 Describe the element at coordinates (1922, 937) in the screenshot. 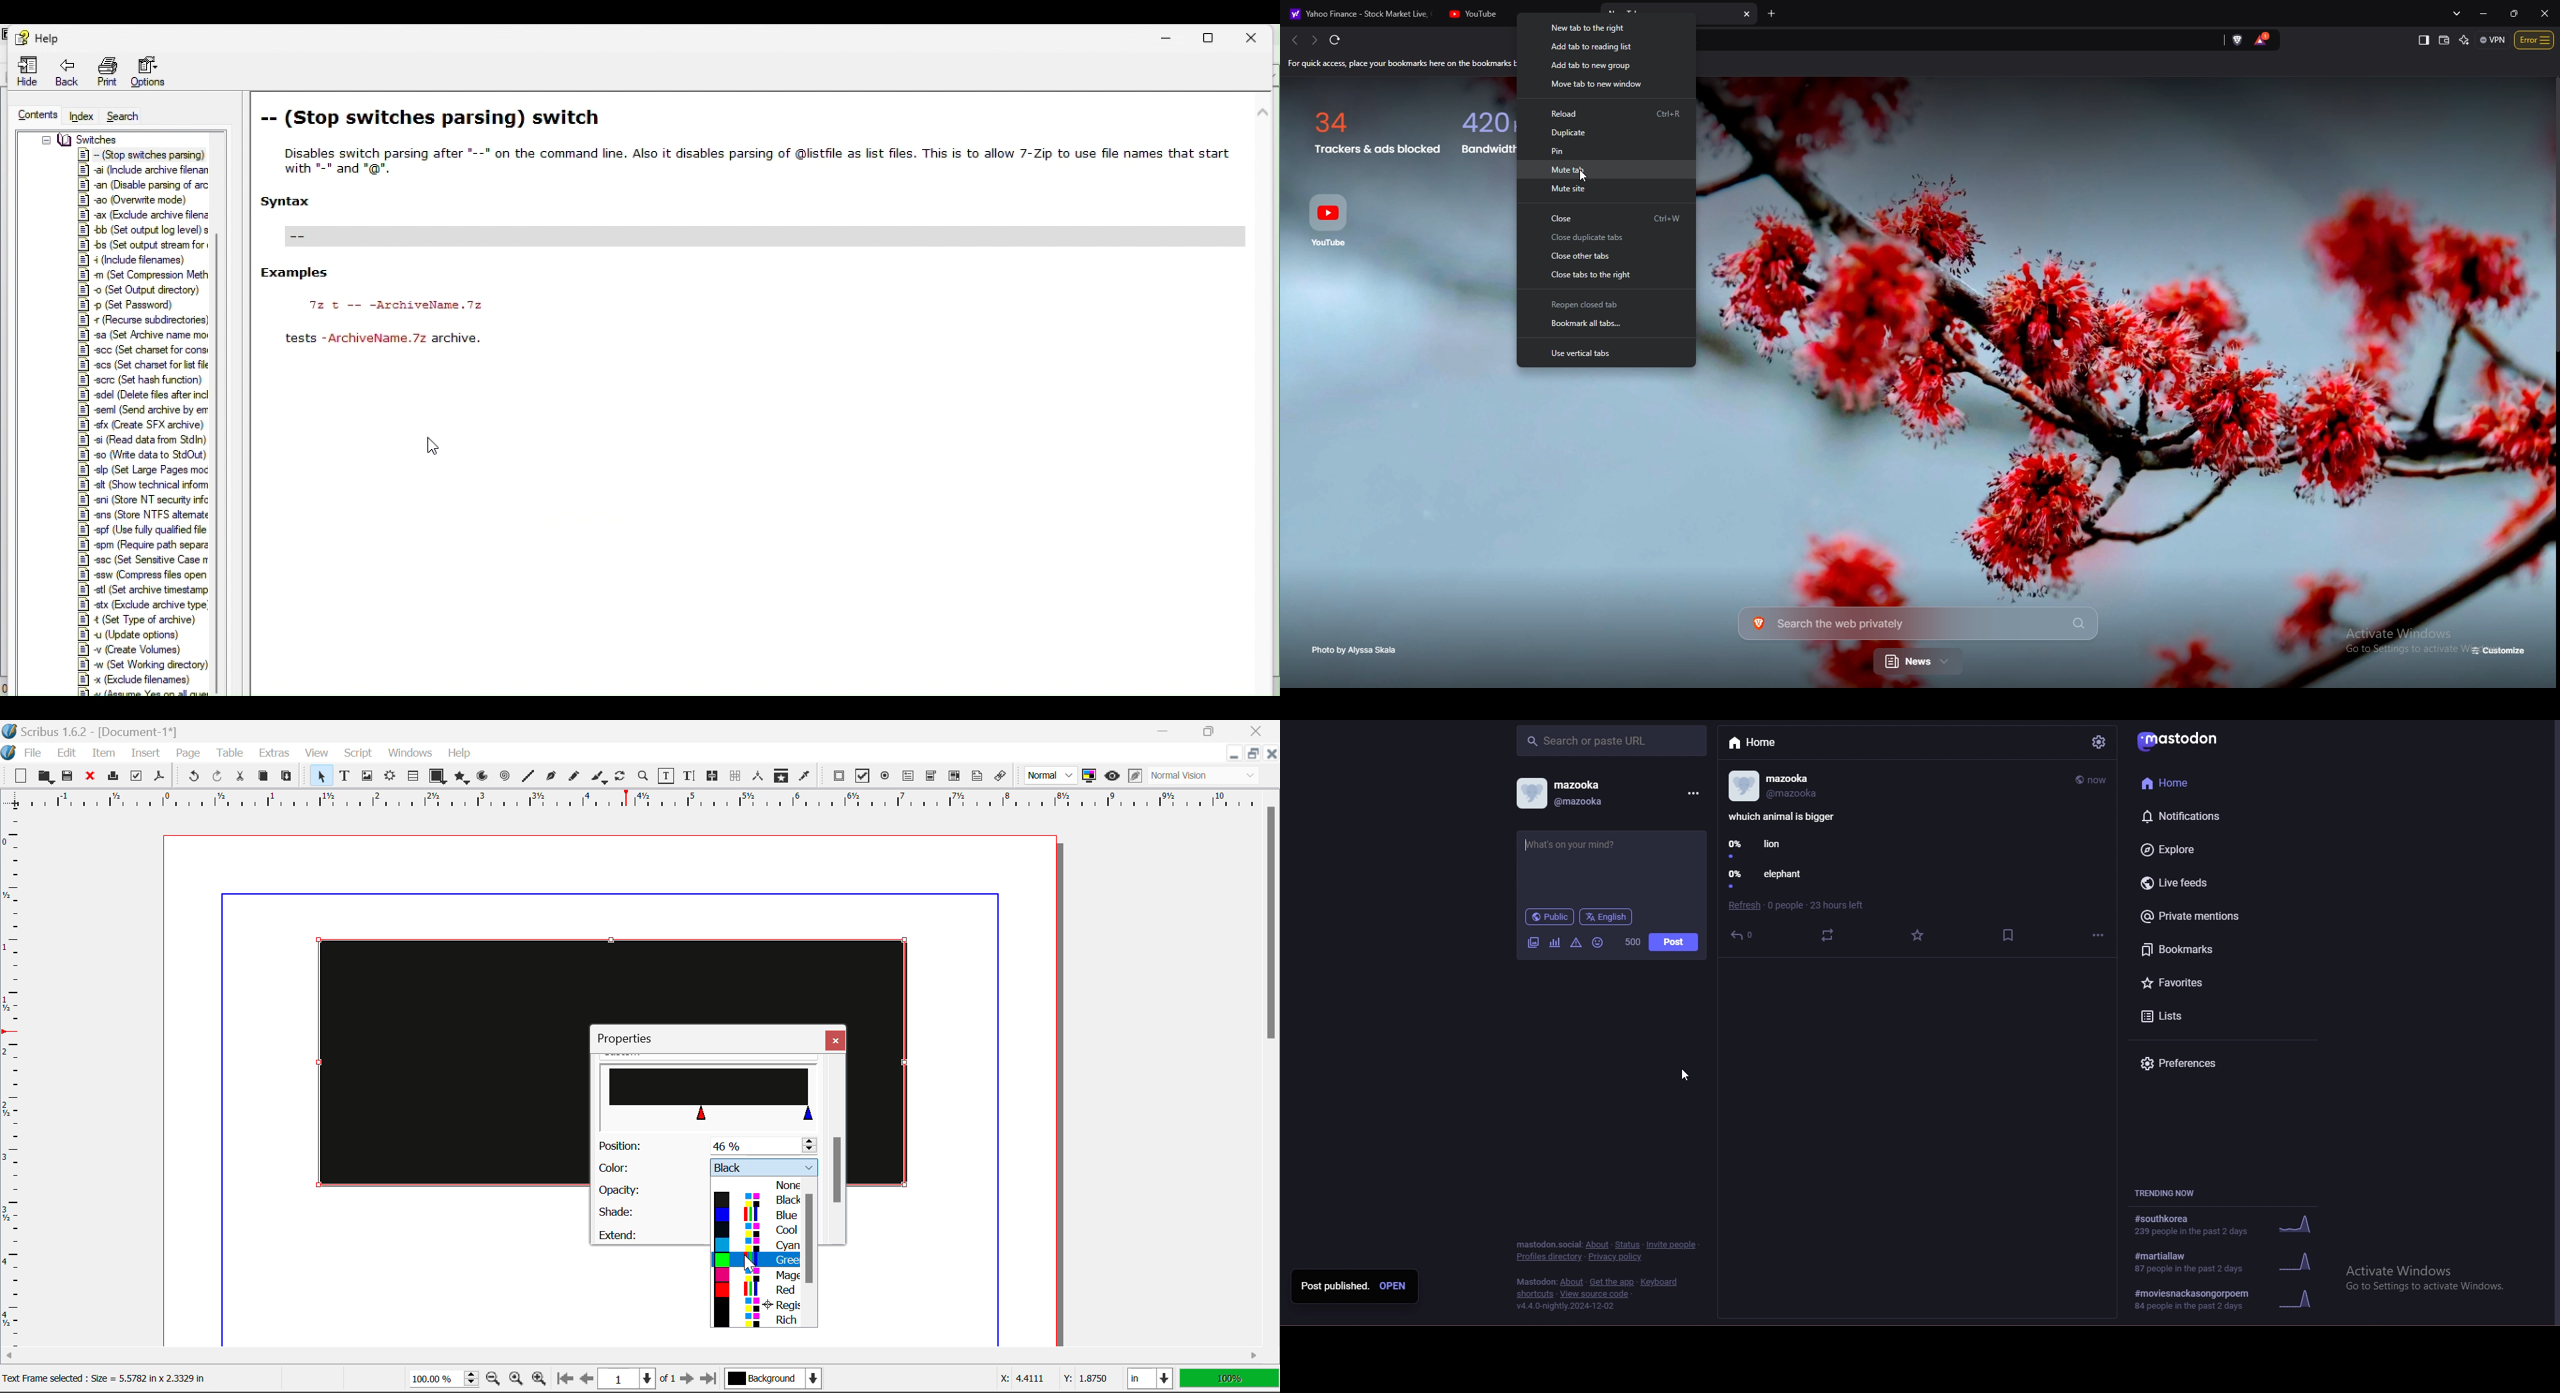

I see `favourites` at that location.